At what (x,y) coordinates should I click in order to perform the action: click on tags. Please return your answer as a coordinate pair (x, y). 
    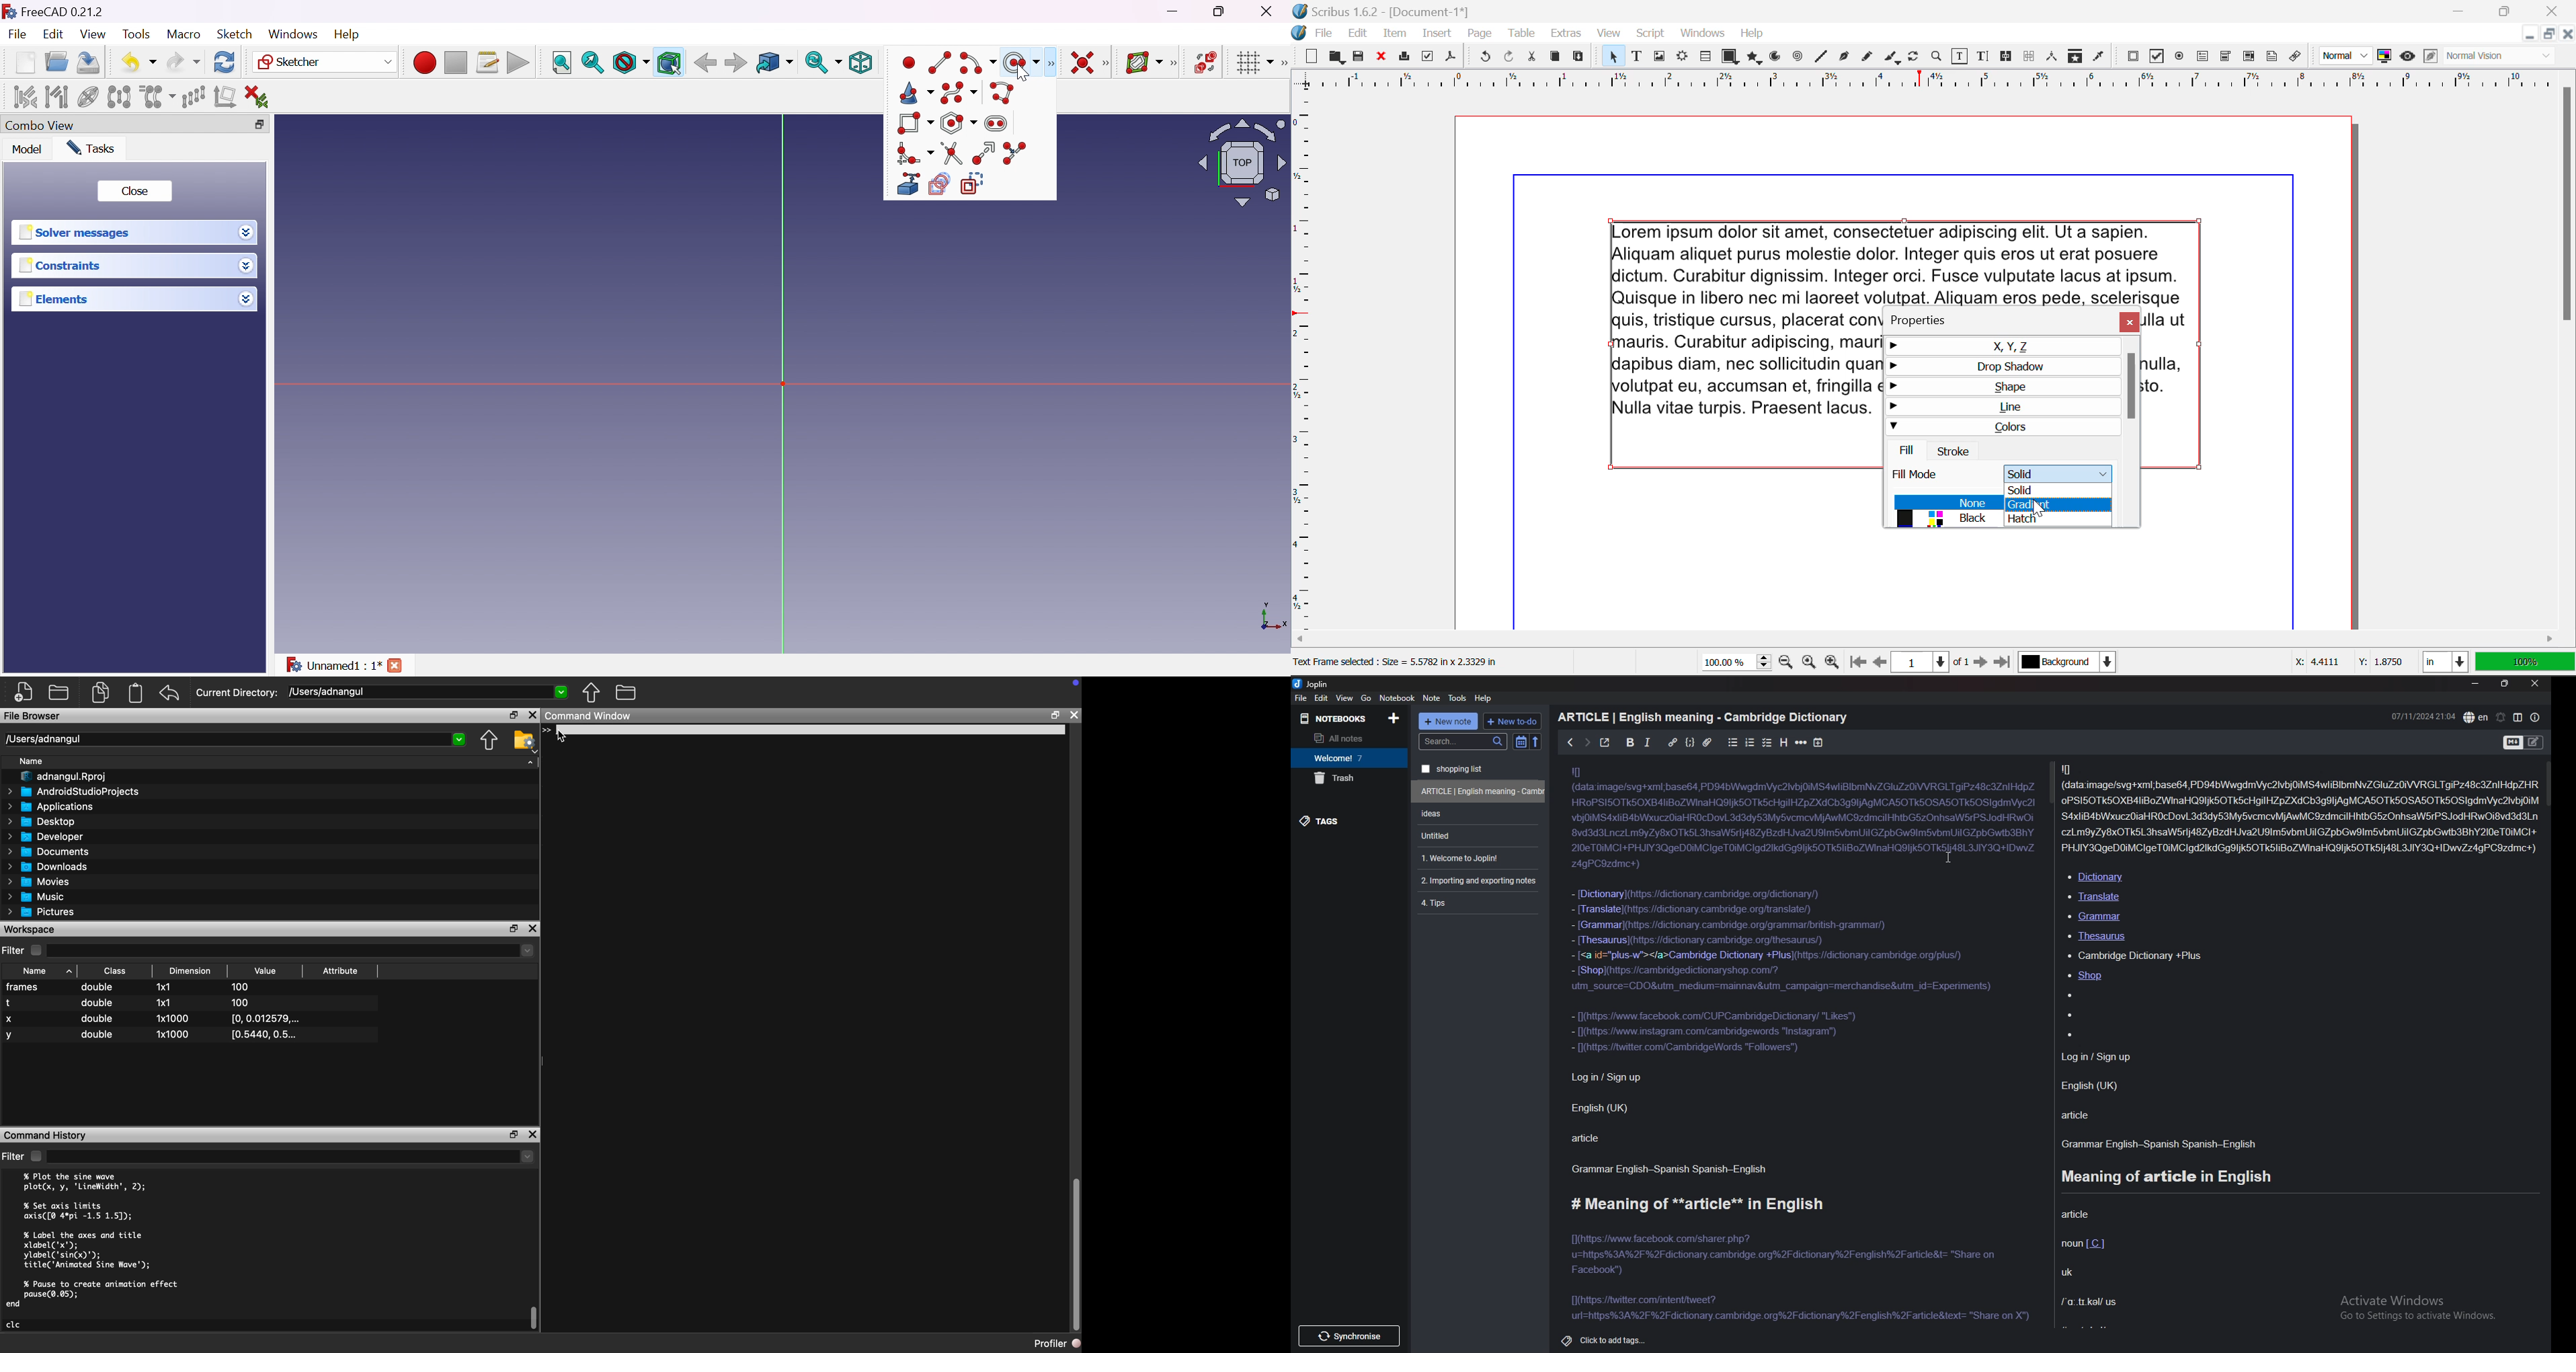
    Looking at the image, I should click on (1347, 822).